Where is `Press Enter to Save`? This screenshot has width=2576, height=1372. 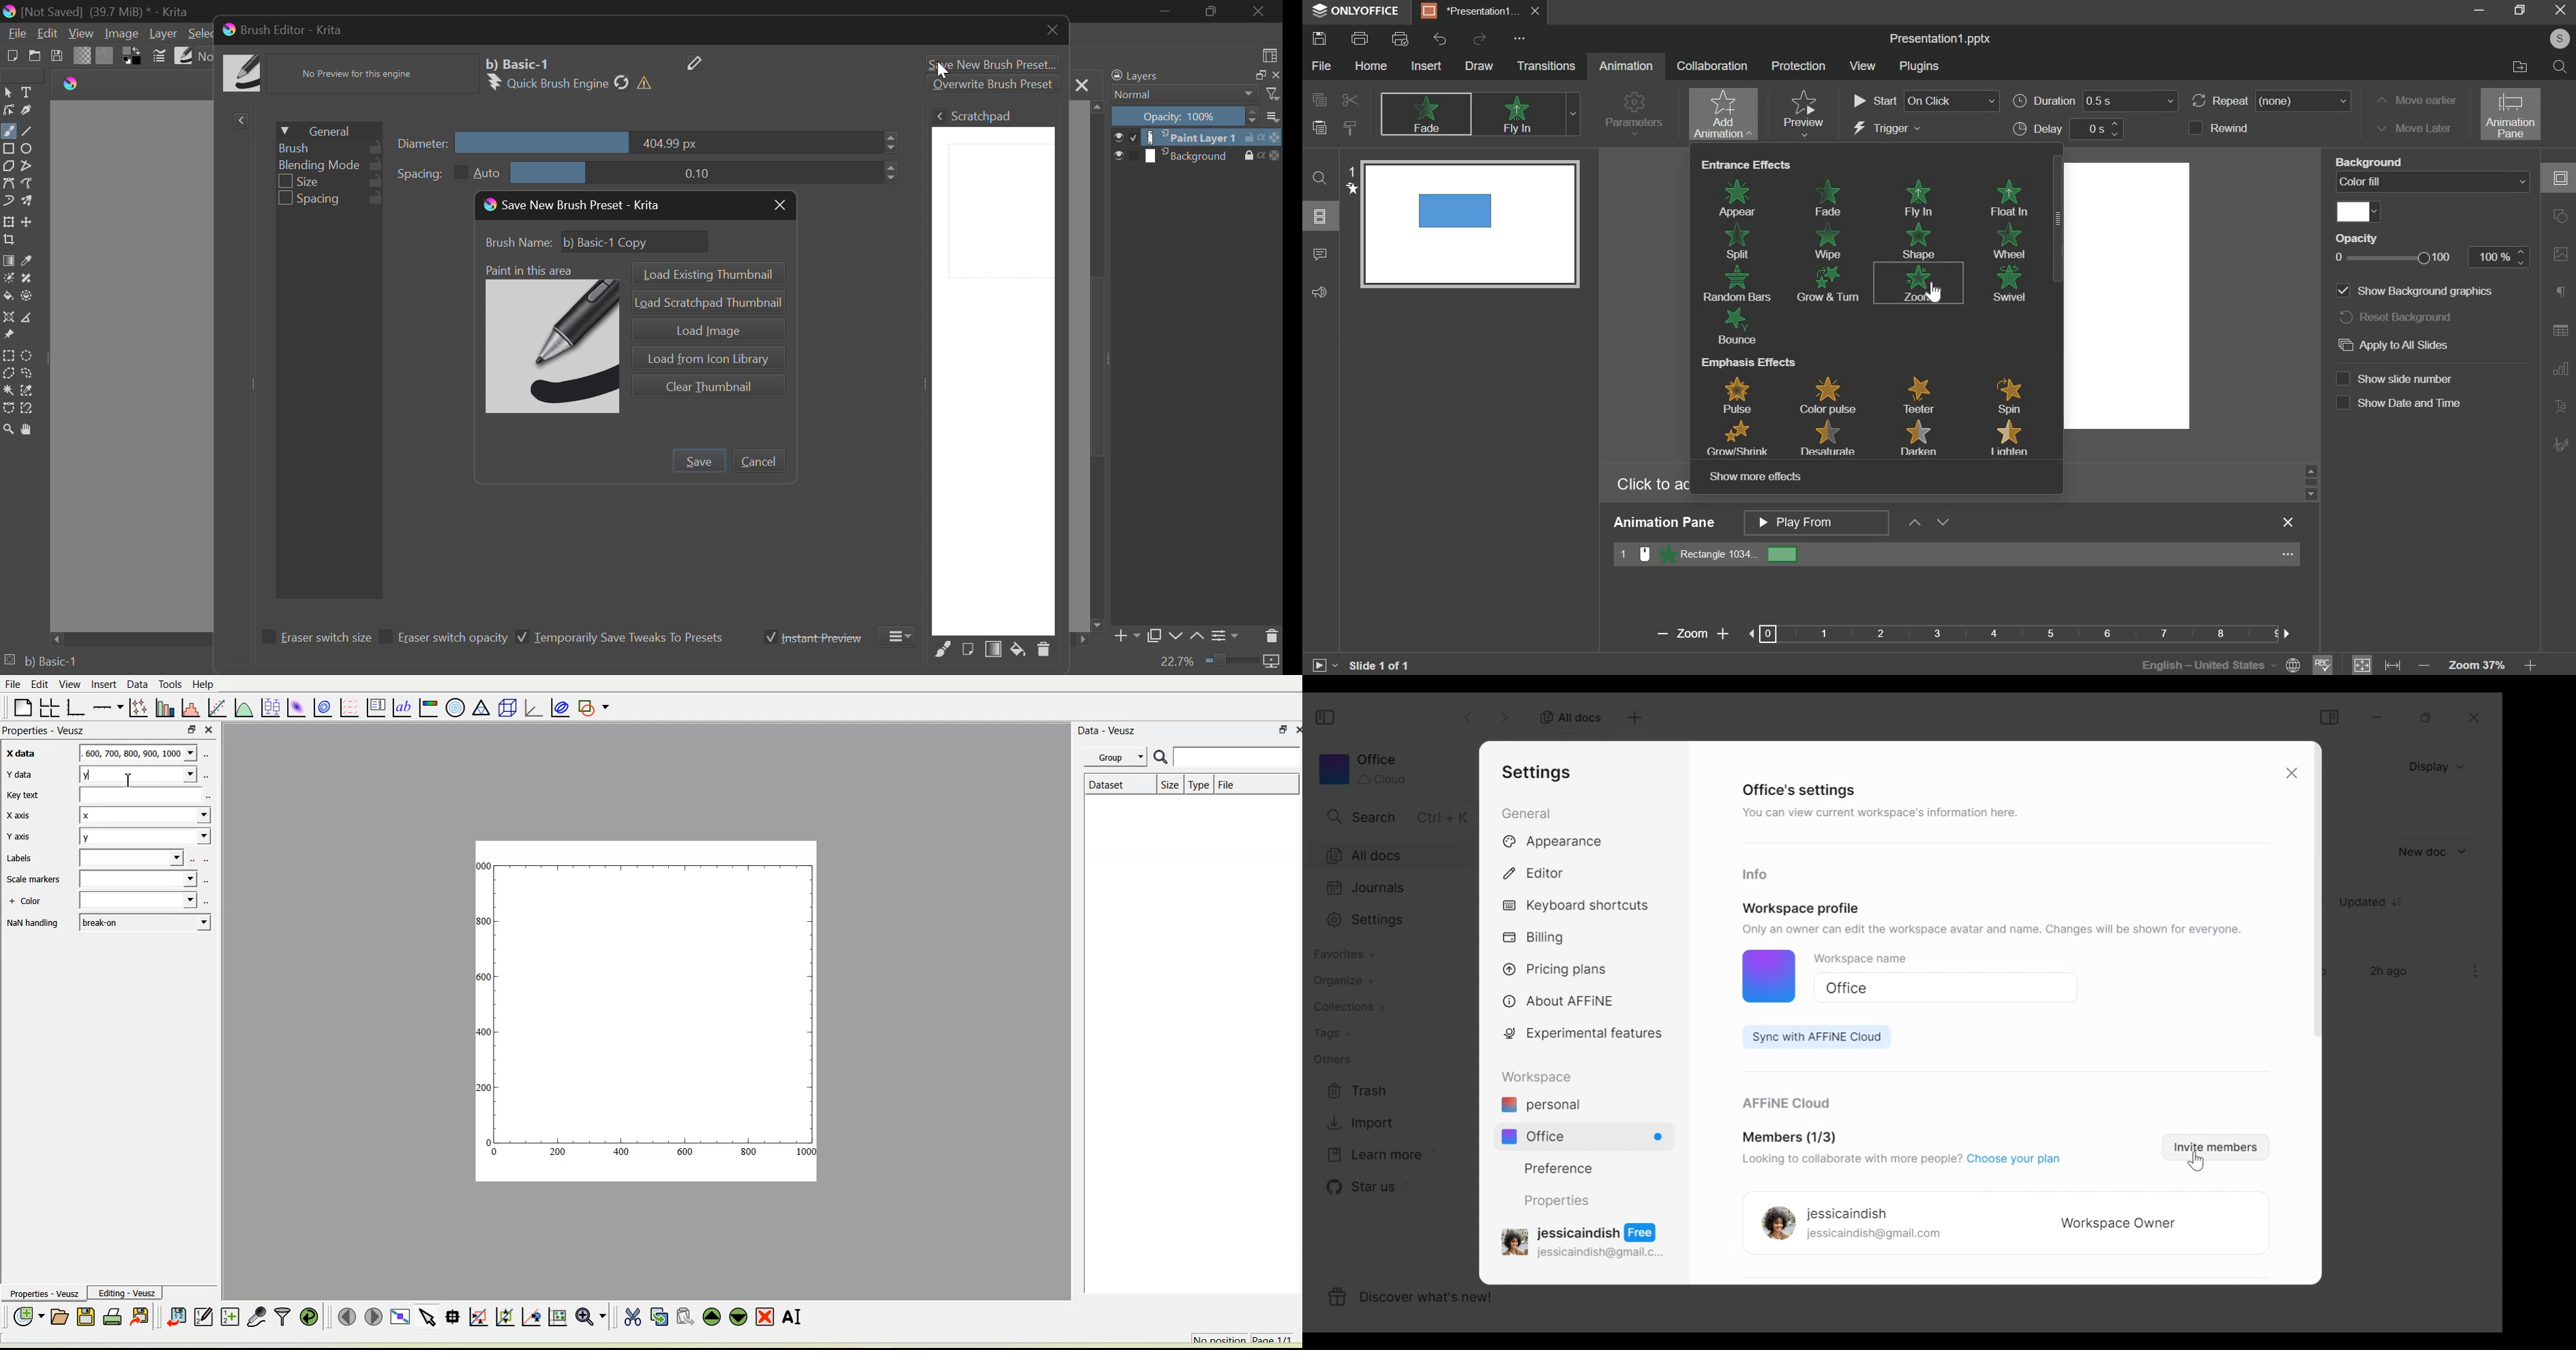
Press Enter to Save is located at coordinates (698, 461).